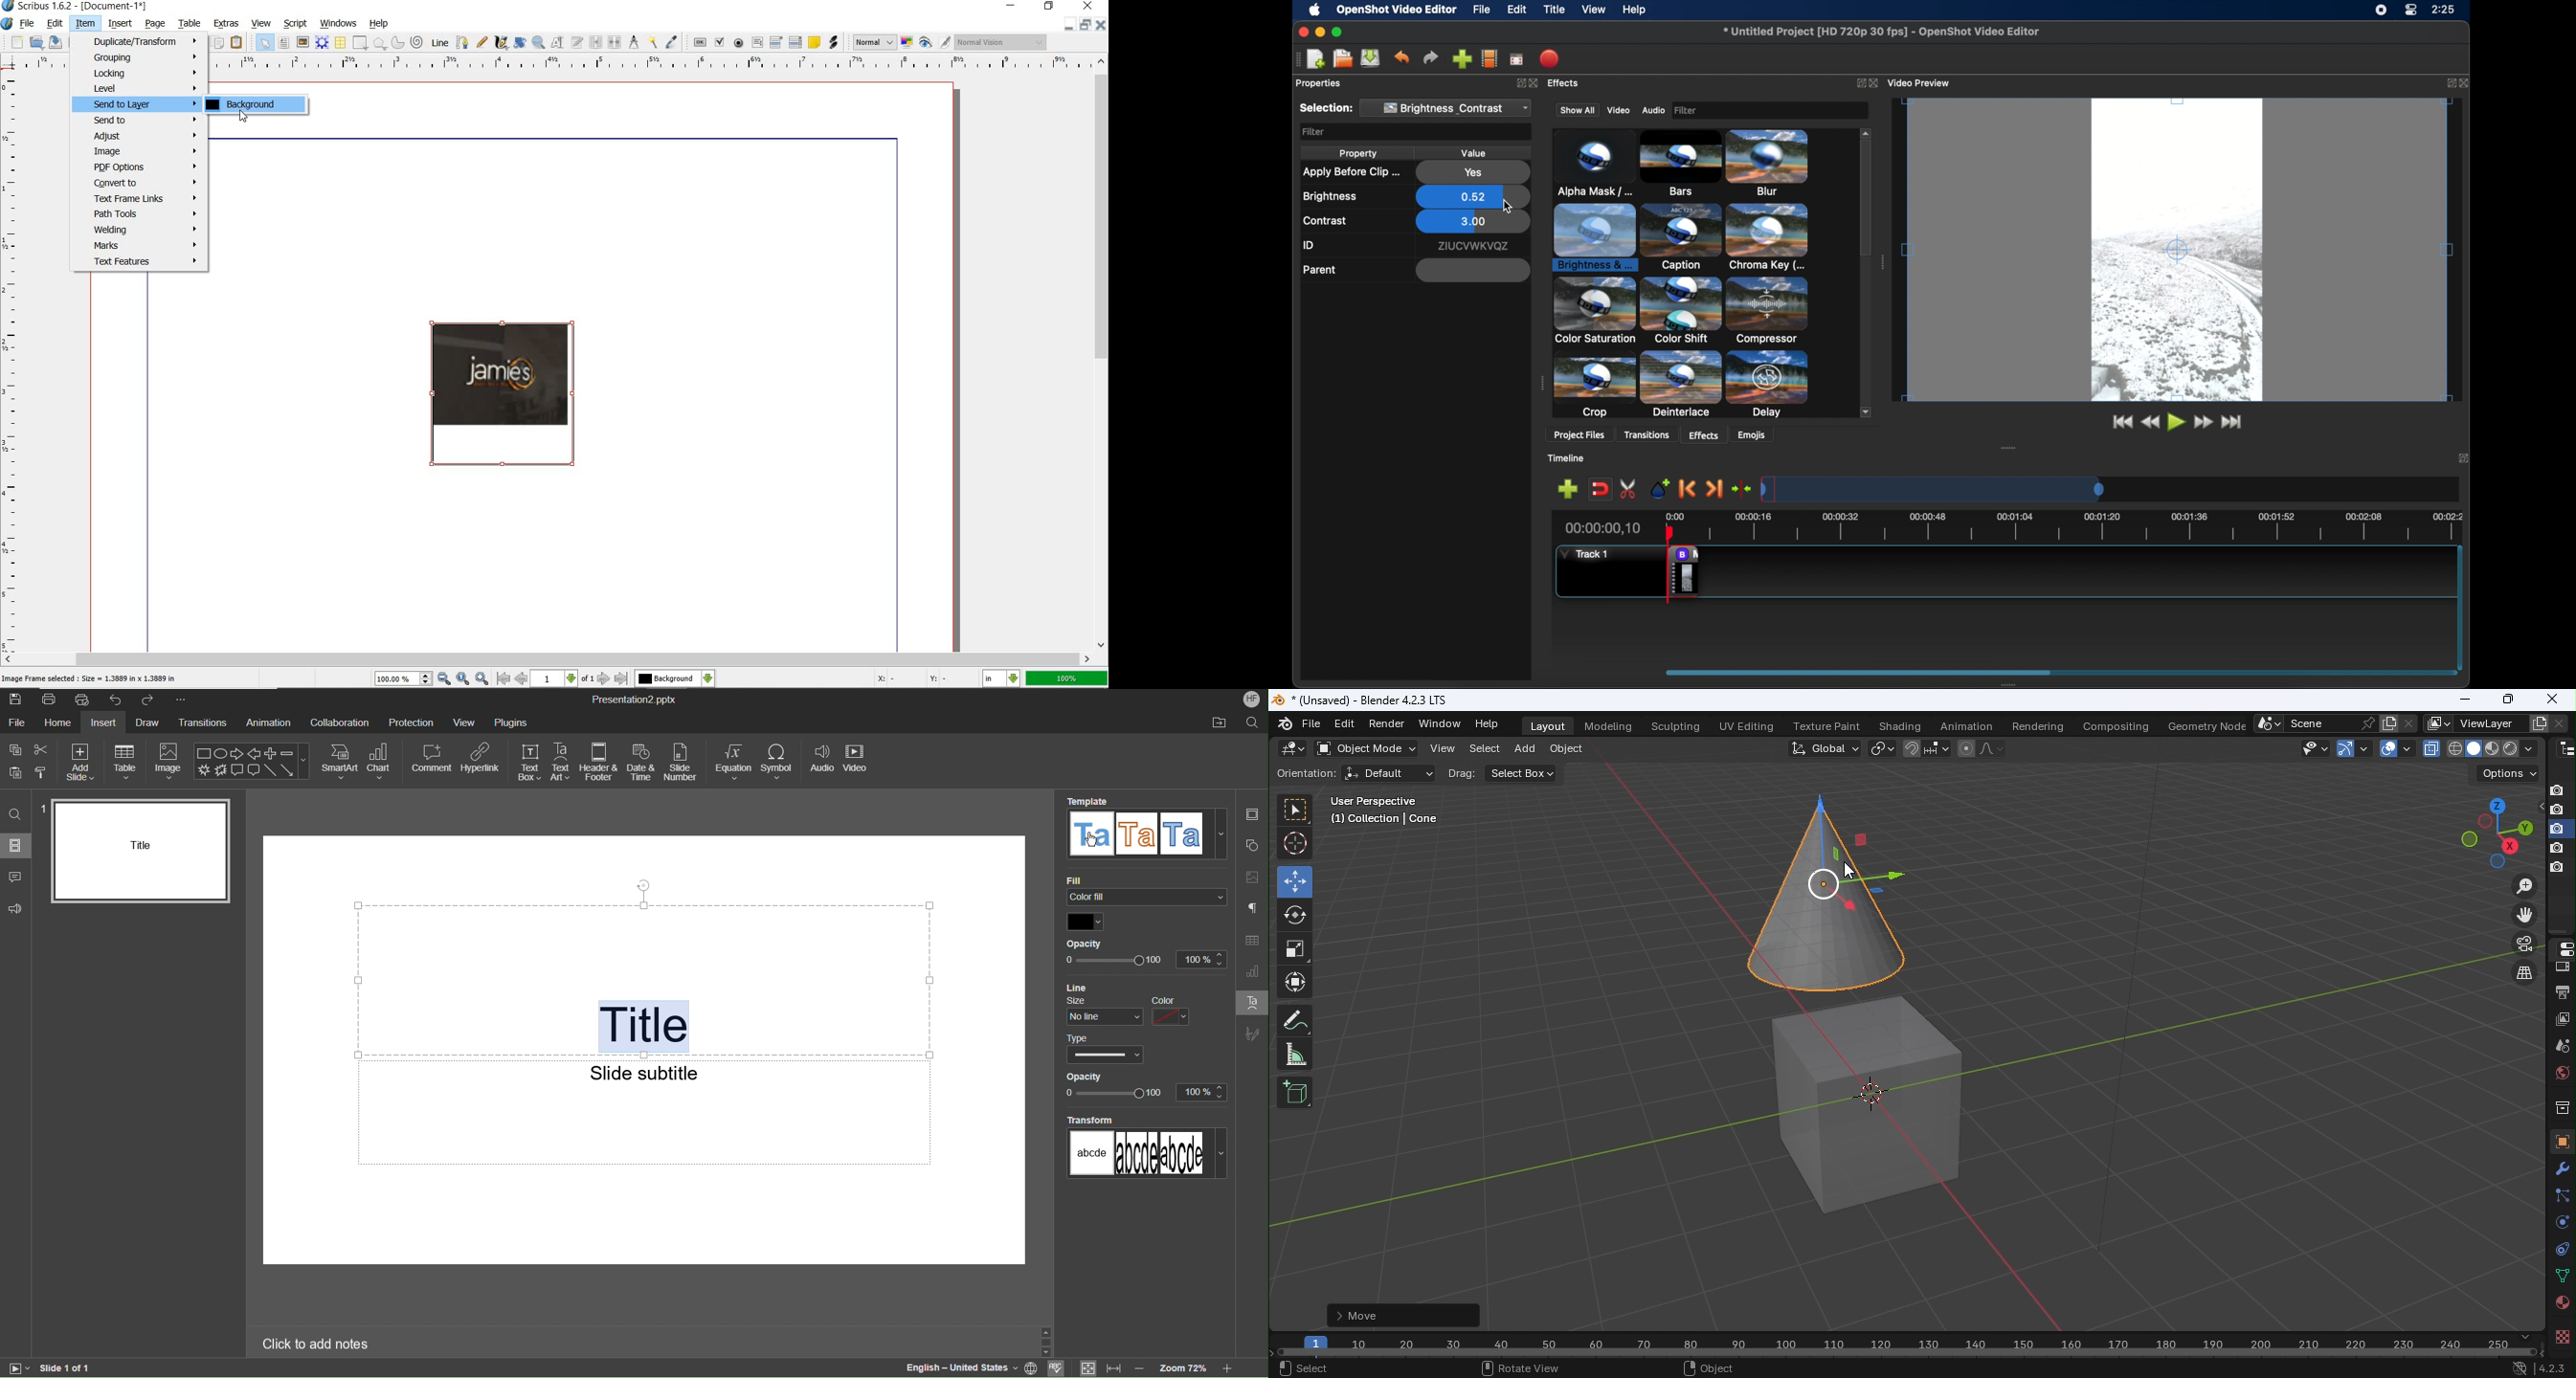 This screenshot has width=2576, height=1400. Describe the element at coordinates (2561, 967) in the screenshot. I see `Render` at that location.